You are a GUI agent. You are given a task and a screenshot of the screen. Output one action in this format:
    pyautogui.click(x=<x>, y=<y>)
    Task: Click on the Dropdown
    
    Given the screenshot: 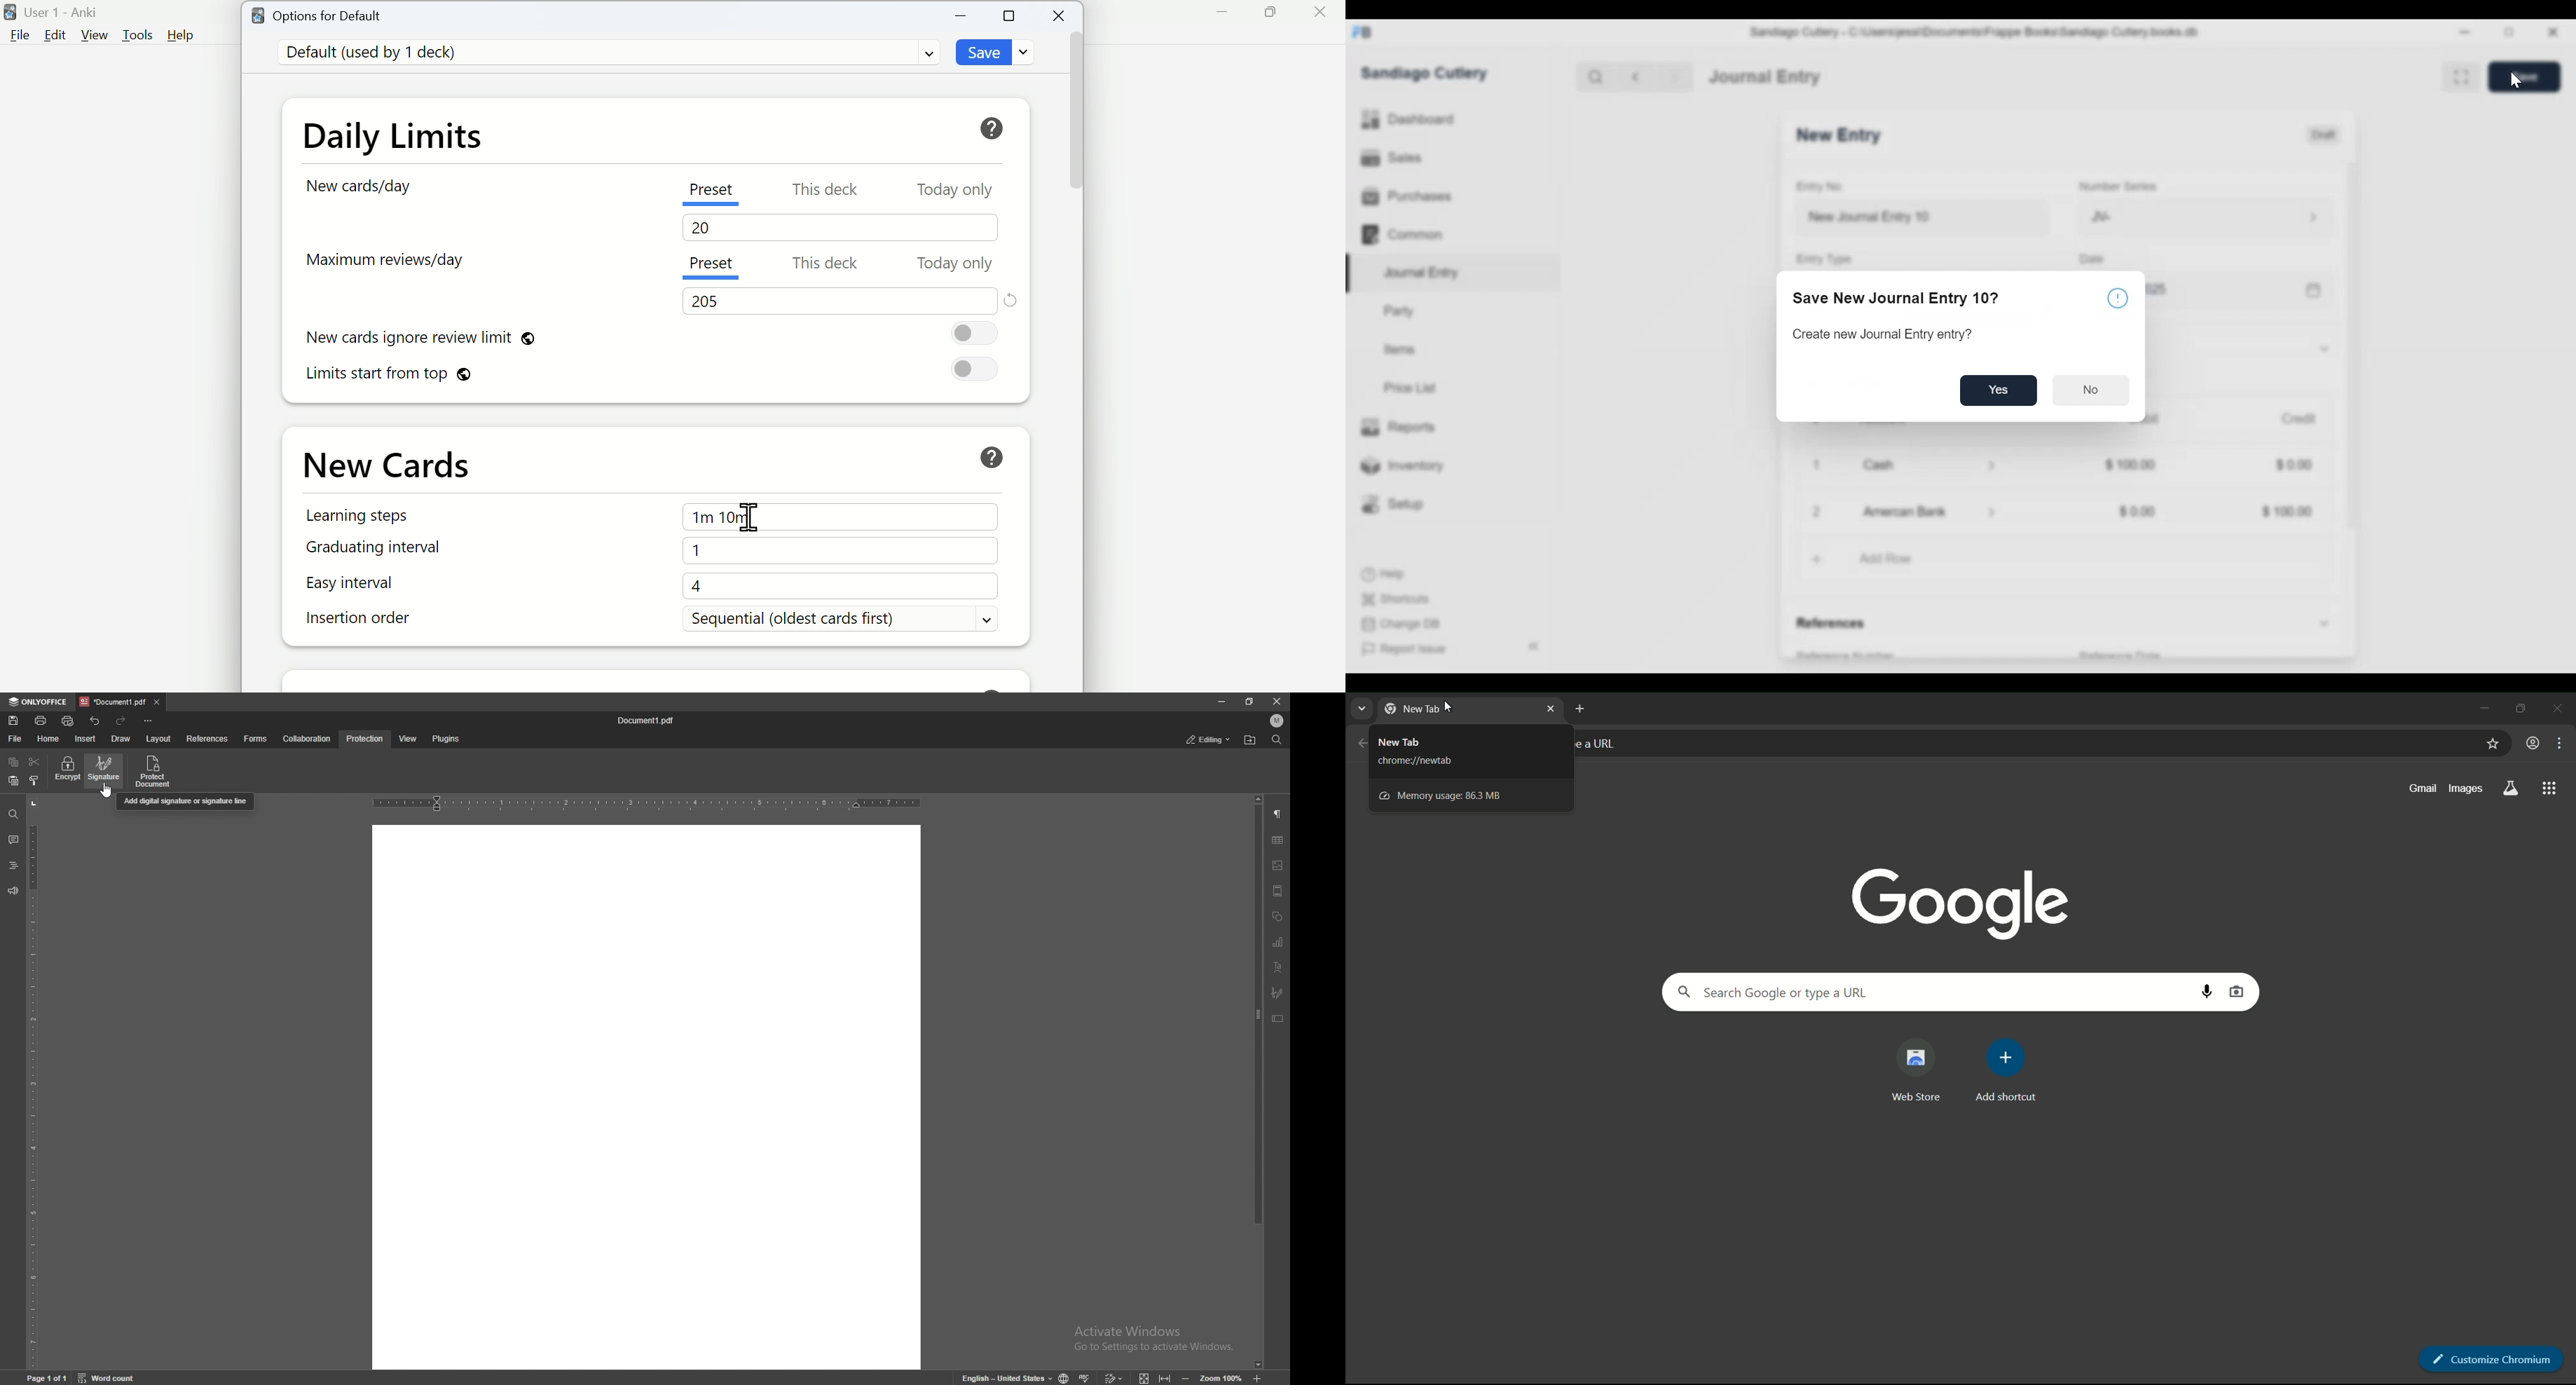 What is the action you would take?
    pyautogui.click(x=921, y=55)
    